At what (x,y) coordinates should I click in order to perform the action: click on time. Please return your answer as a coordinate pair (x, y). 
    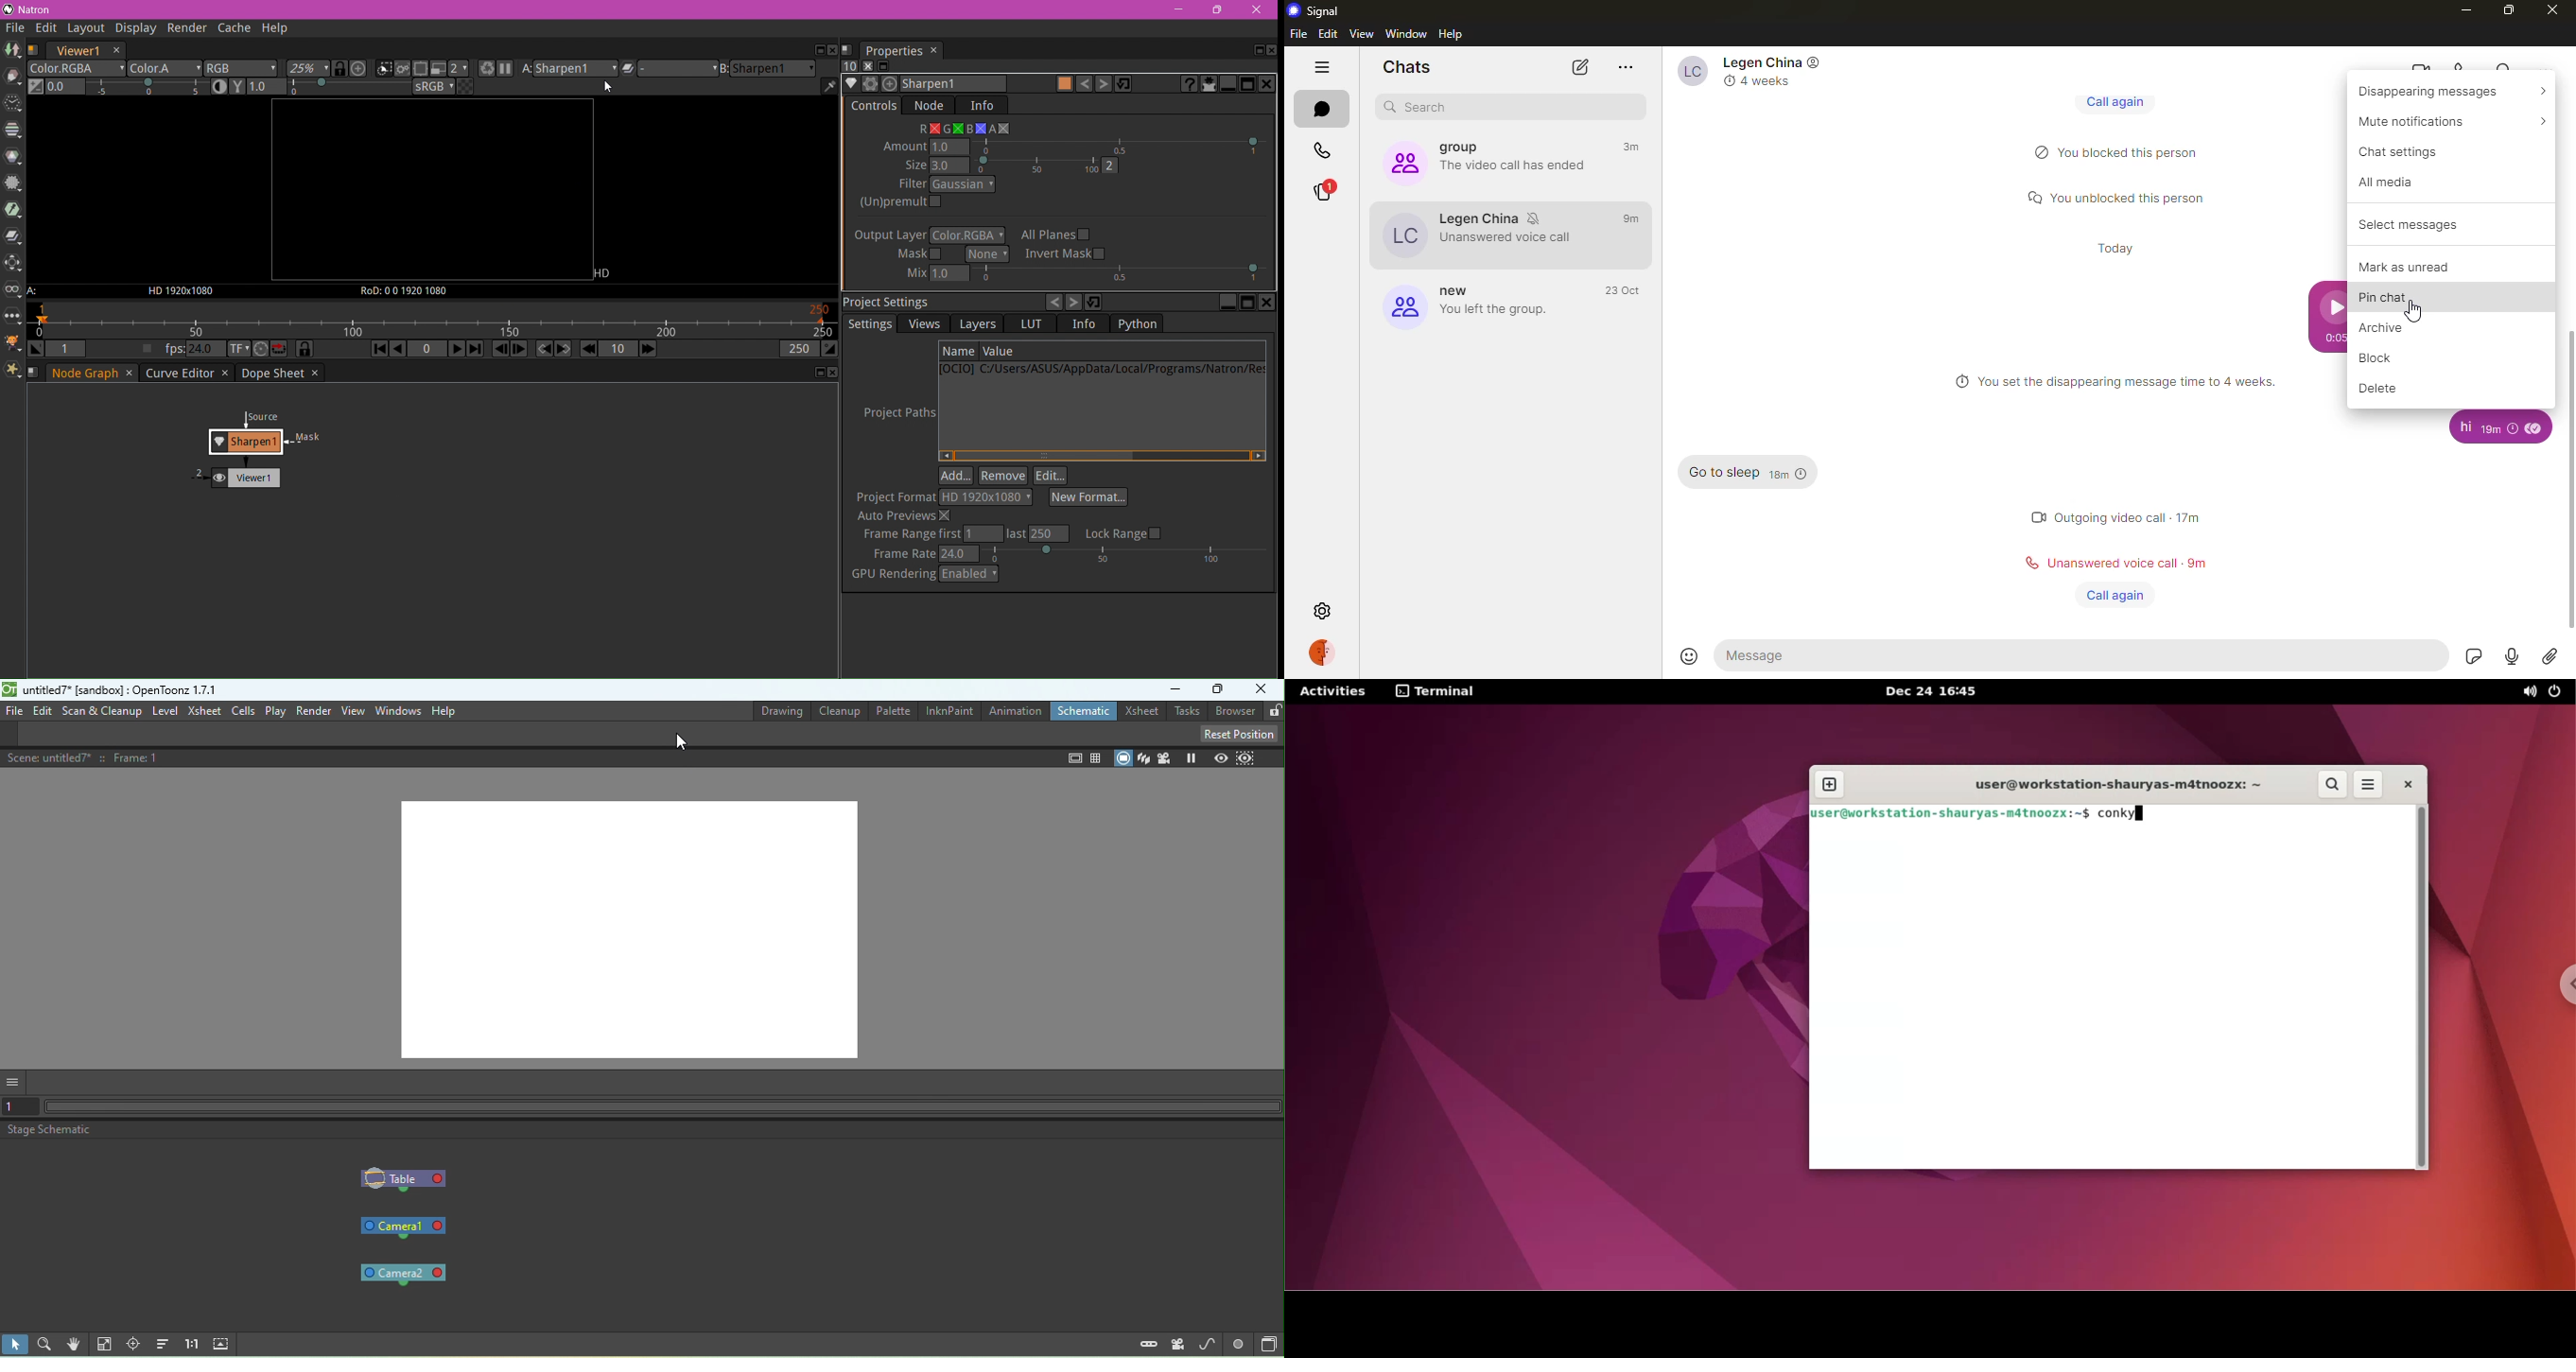
    Looking at the image, I should click on (1792, 475).